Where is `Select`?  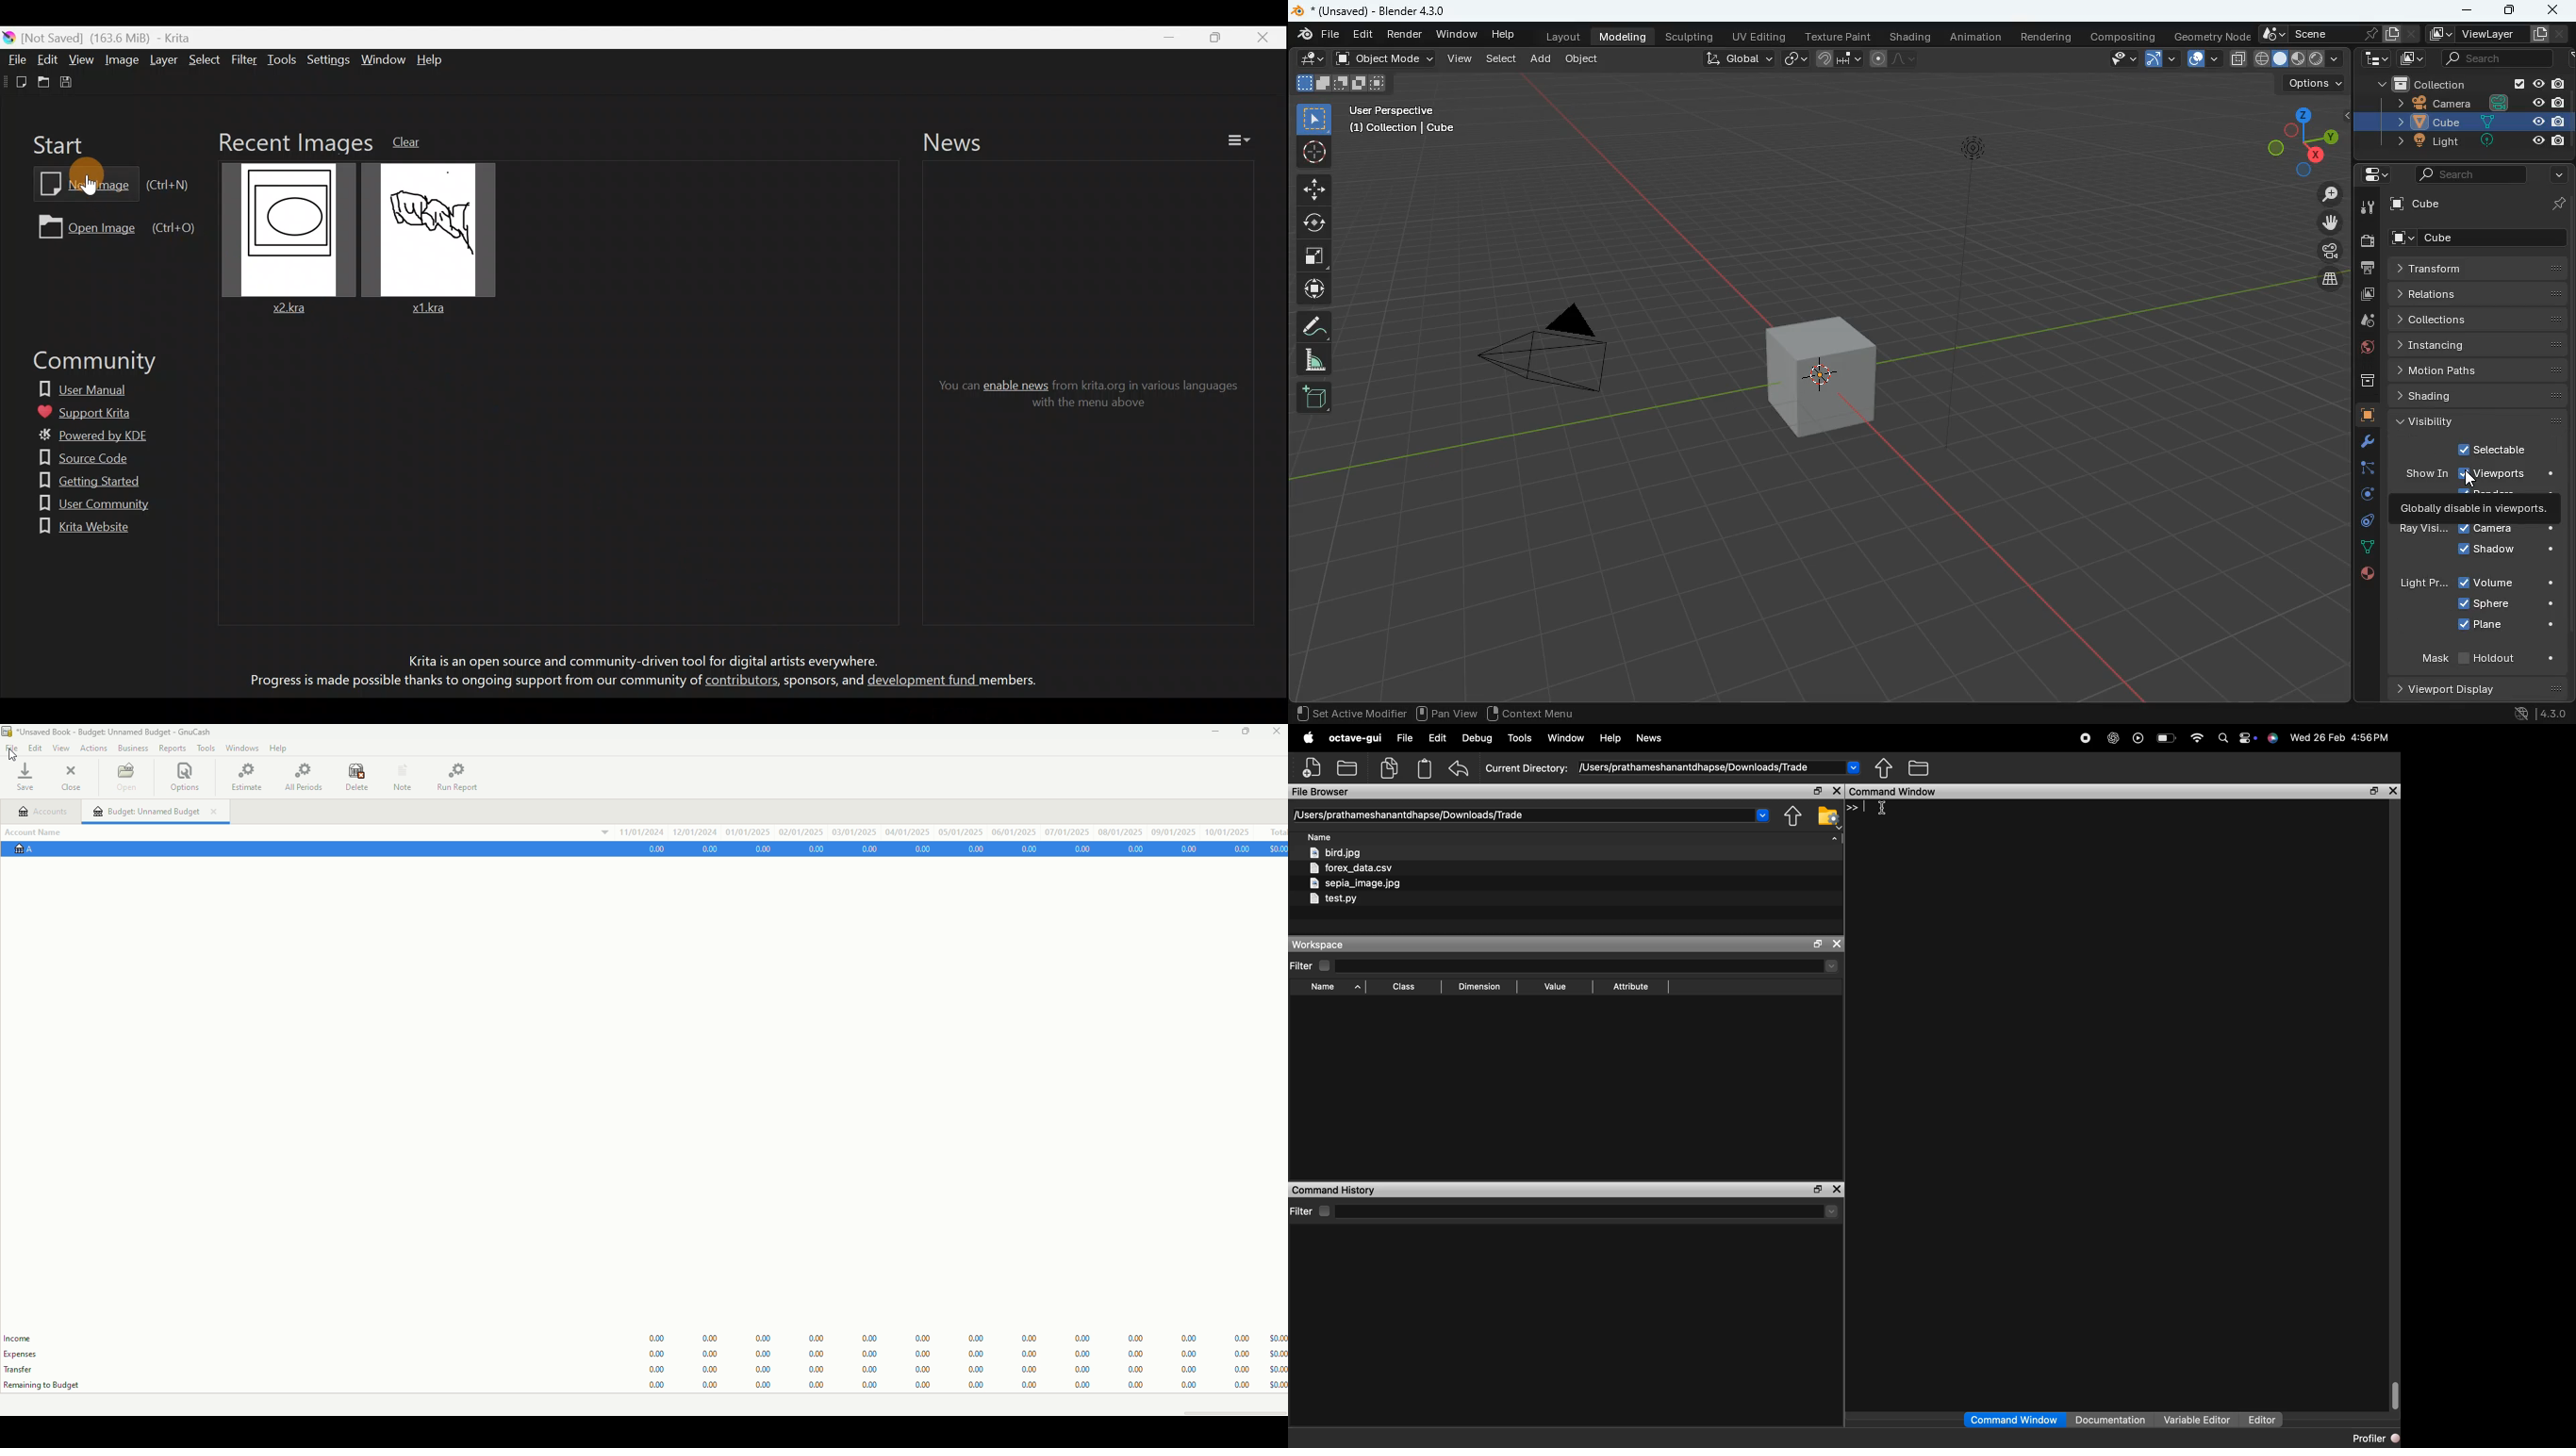
Select is located at coordinates (205, 60).